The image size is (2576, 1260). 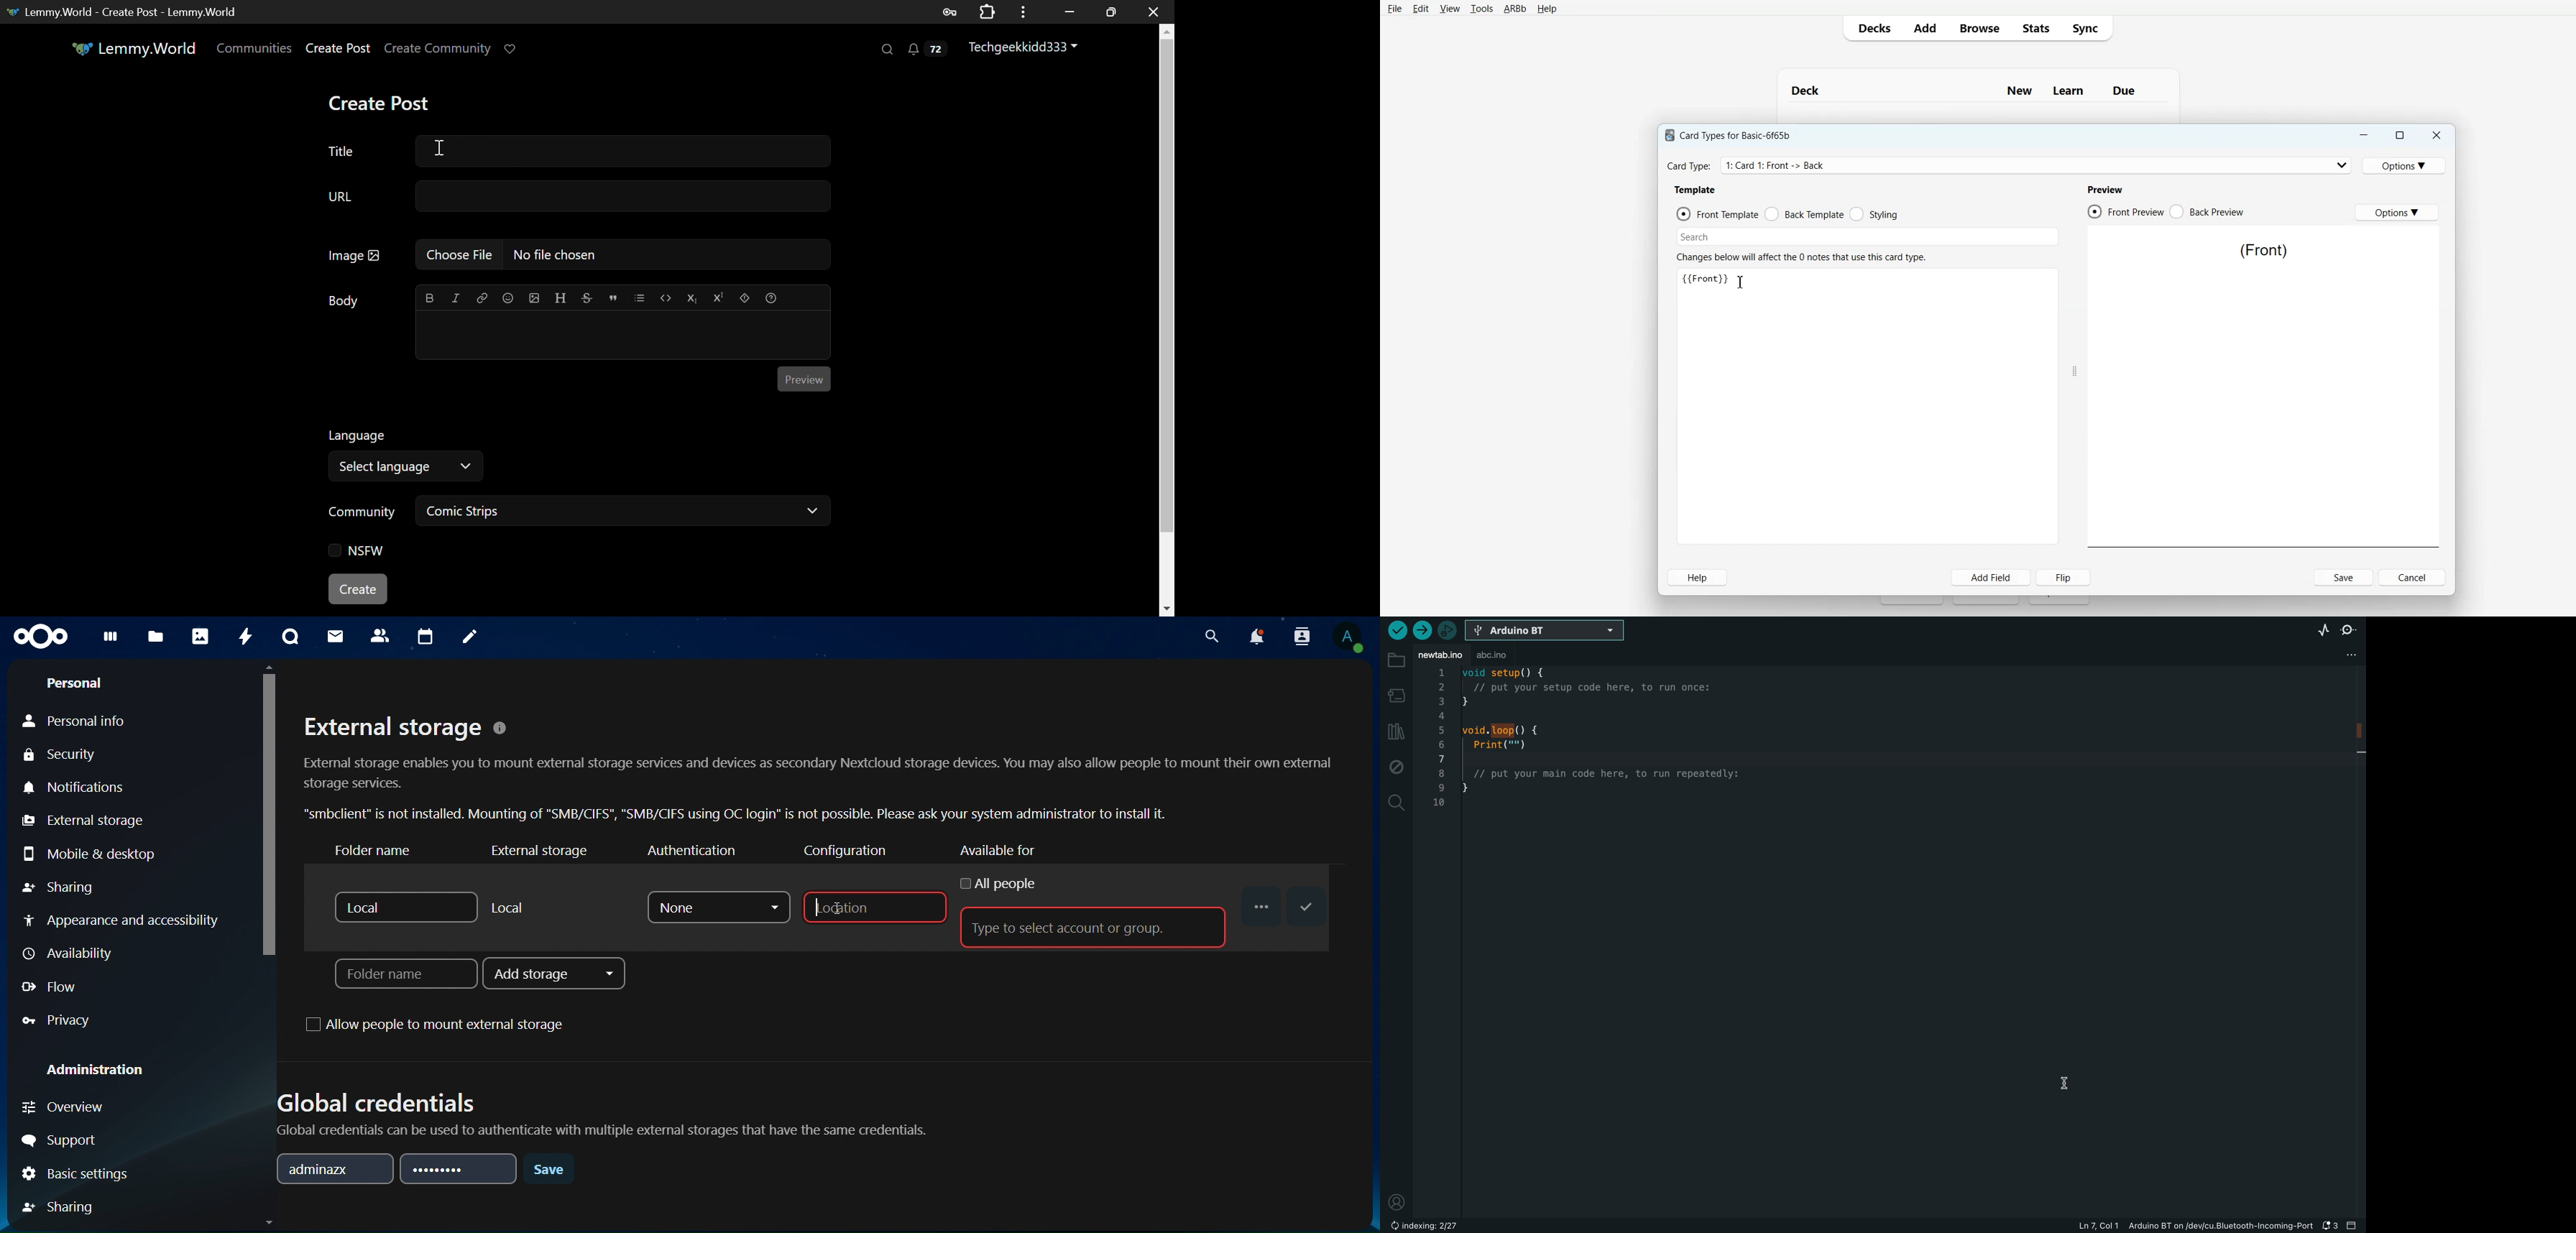 What do you see at coordinates (2343, 577) in the screenshot?
I see `Save` at bounding box center [2343, 577].